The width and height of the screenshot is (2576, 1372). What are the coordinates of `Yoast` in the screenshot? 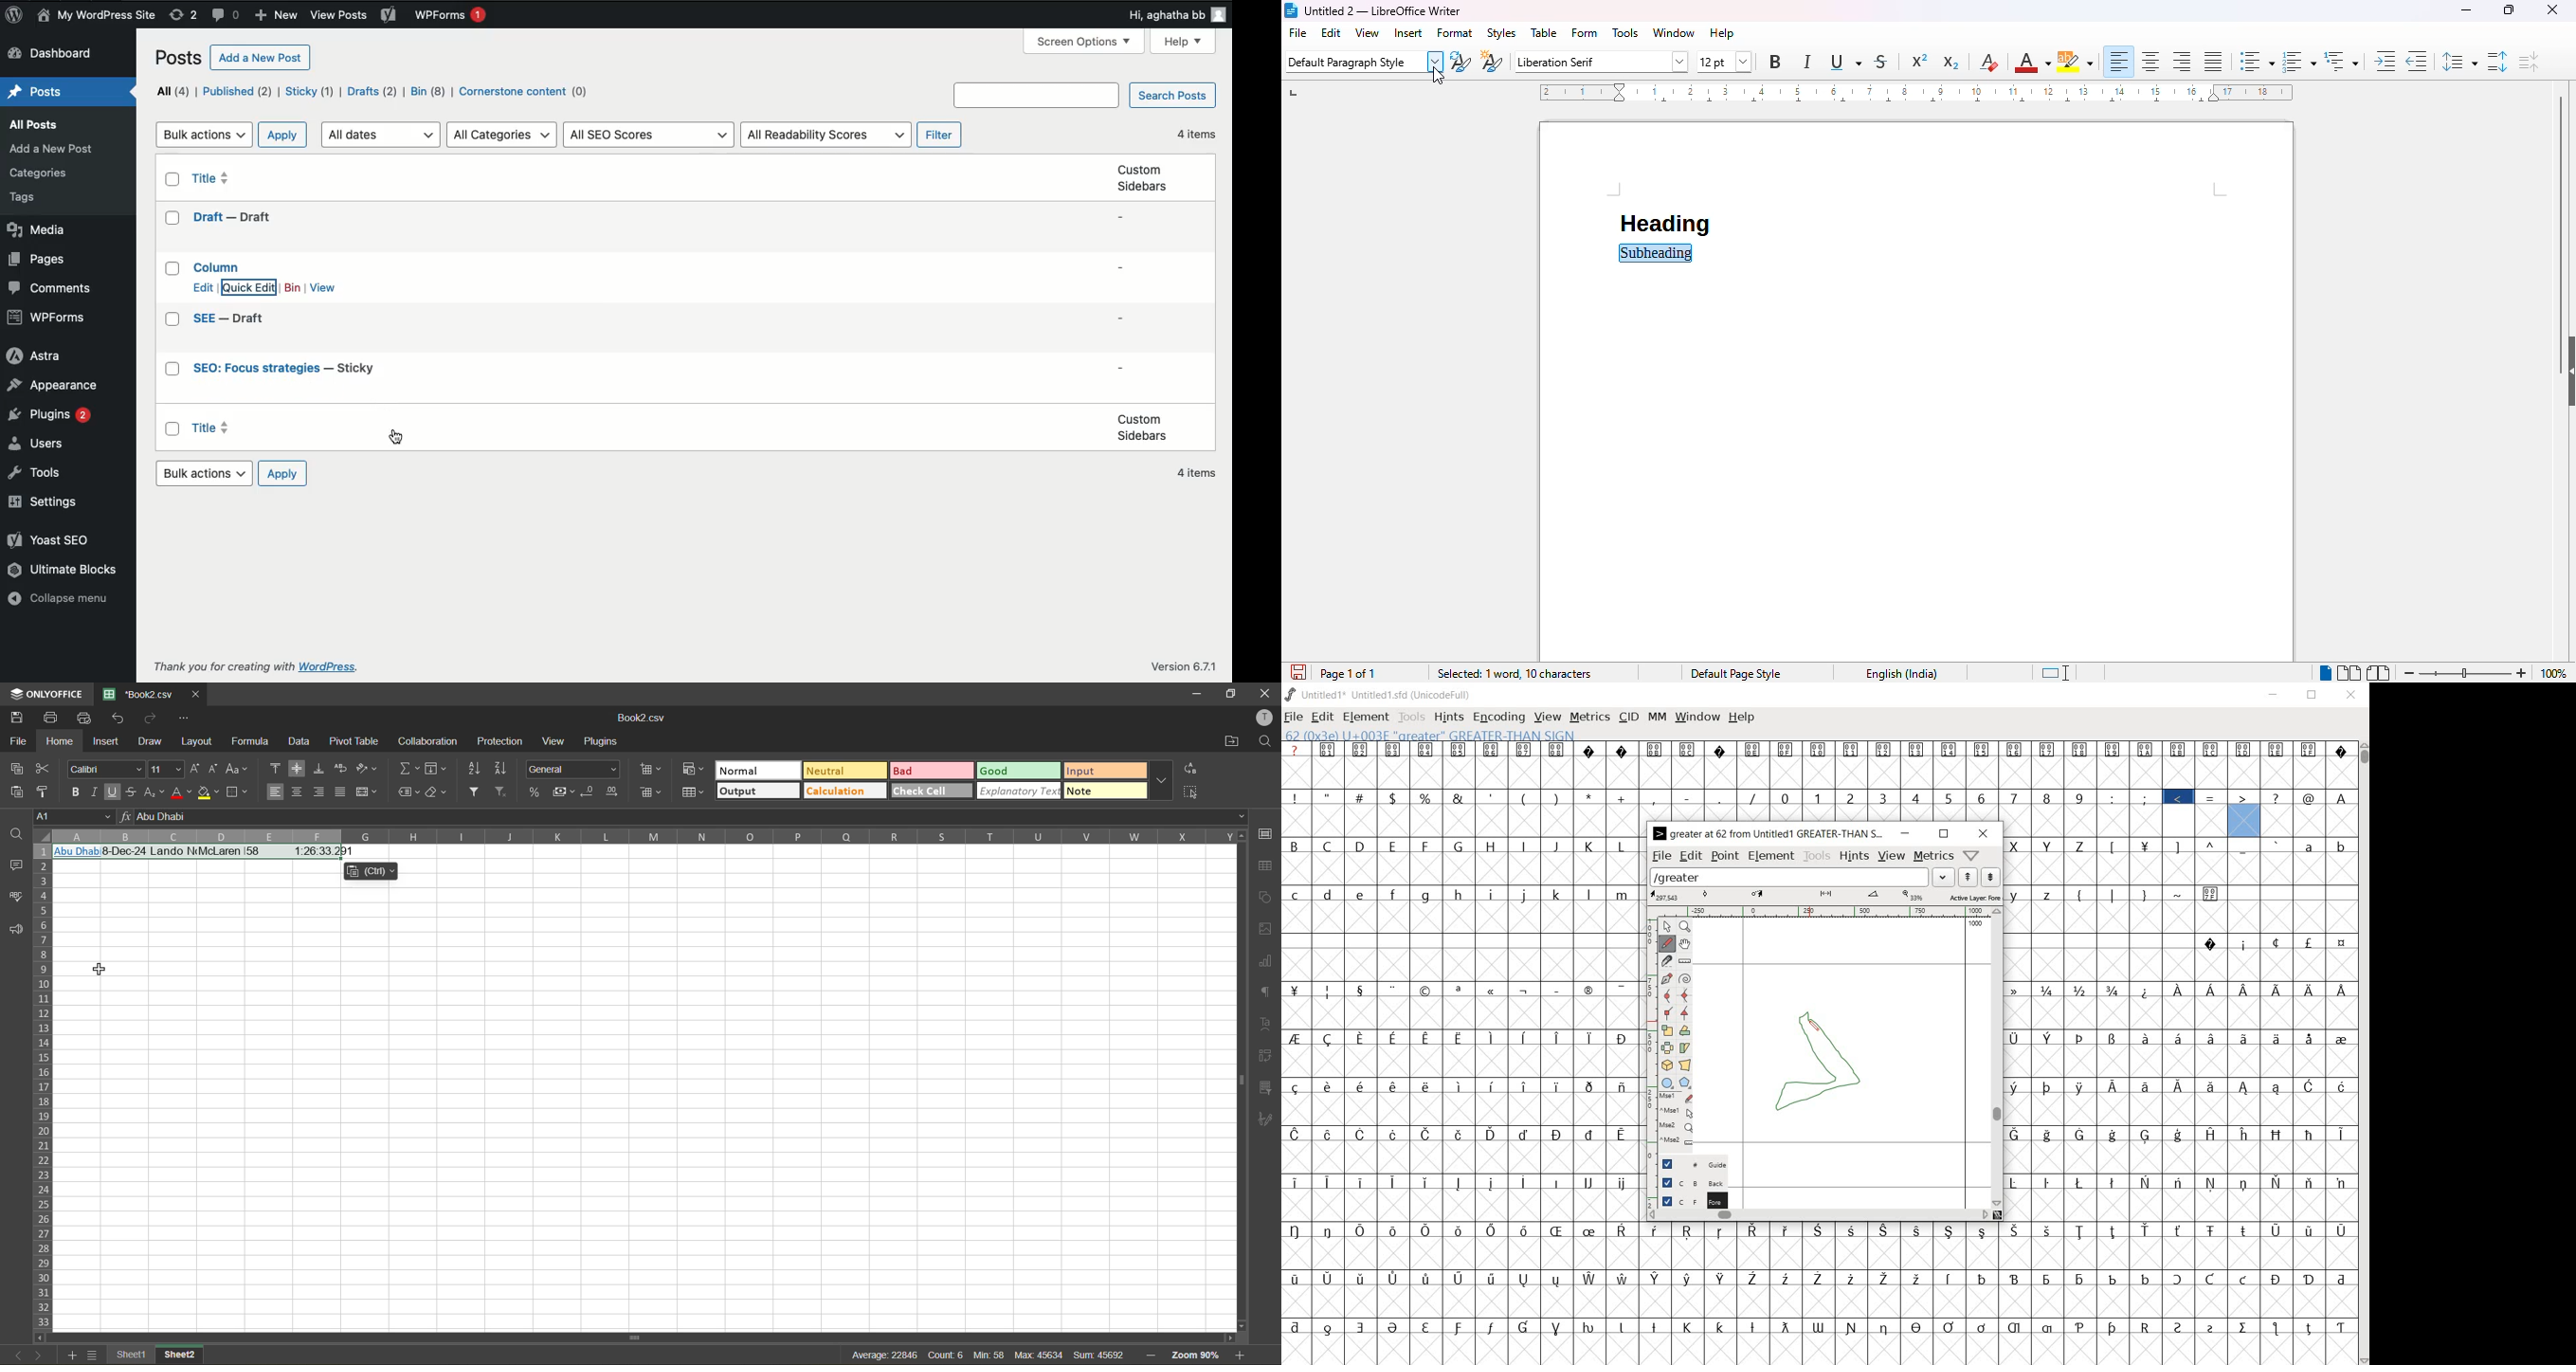 It's located at (54, 543).